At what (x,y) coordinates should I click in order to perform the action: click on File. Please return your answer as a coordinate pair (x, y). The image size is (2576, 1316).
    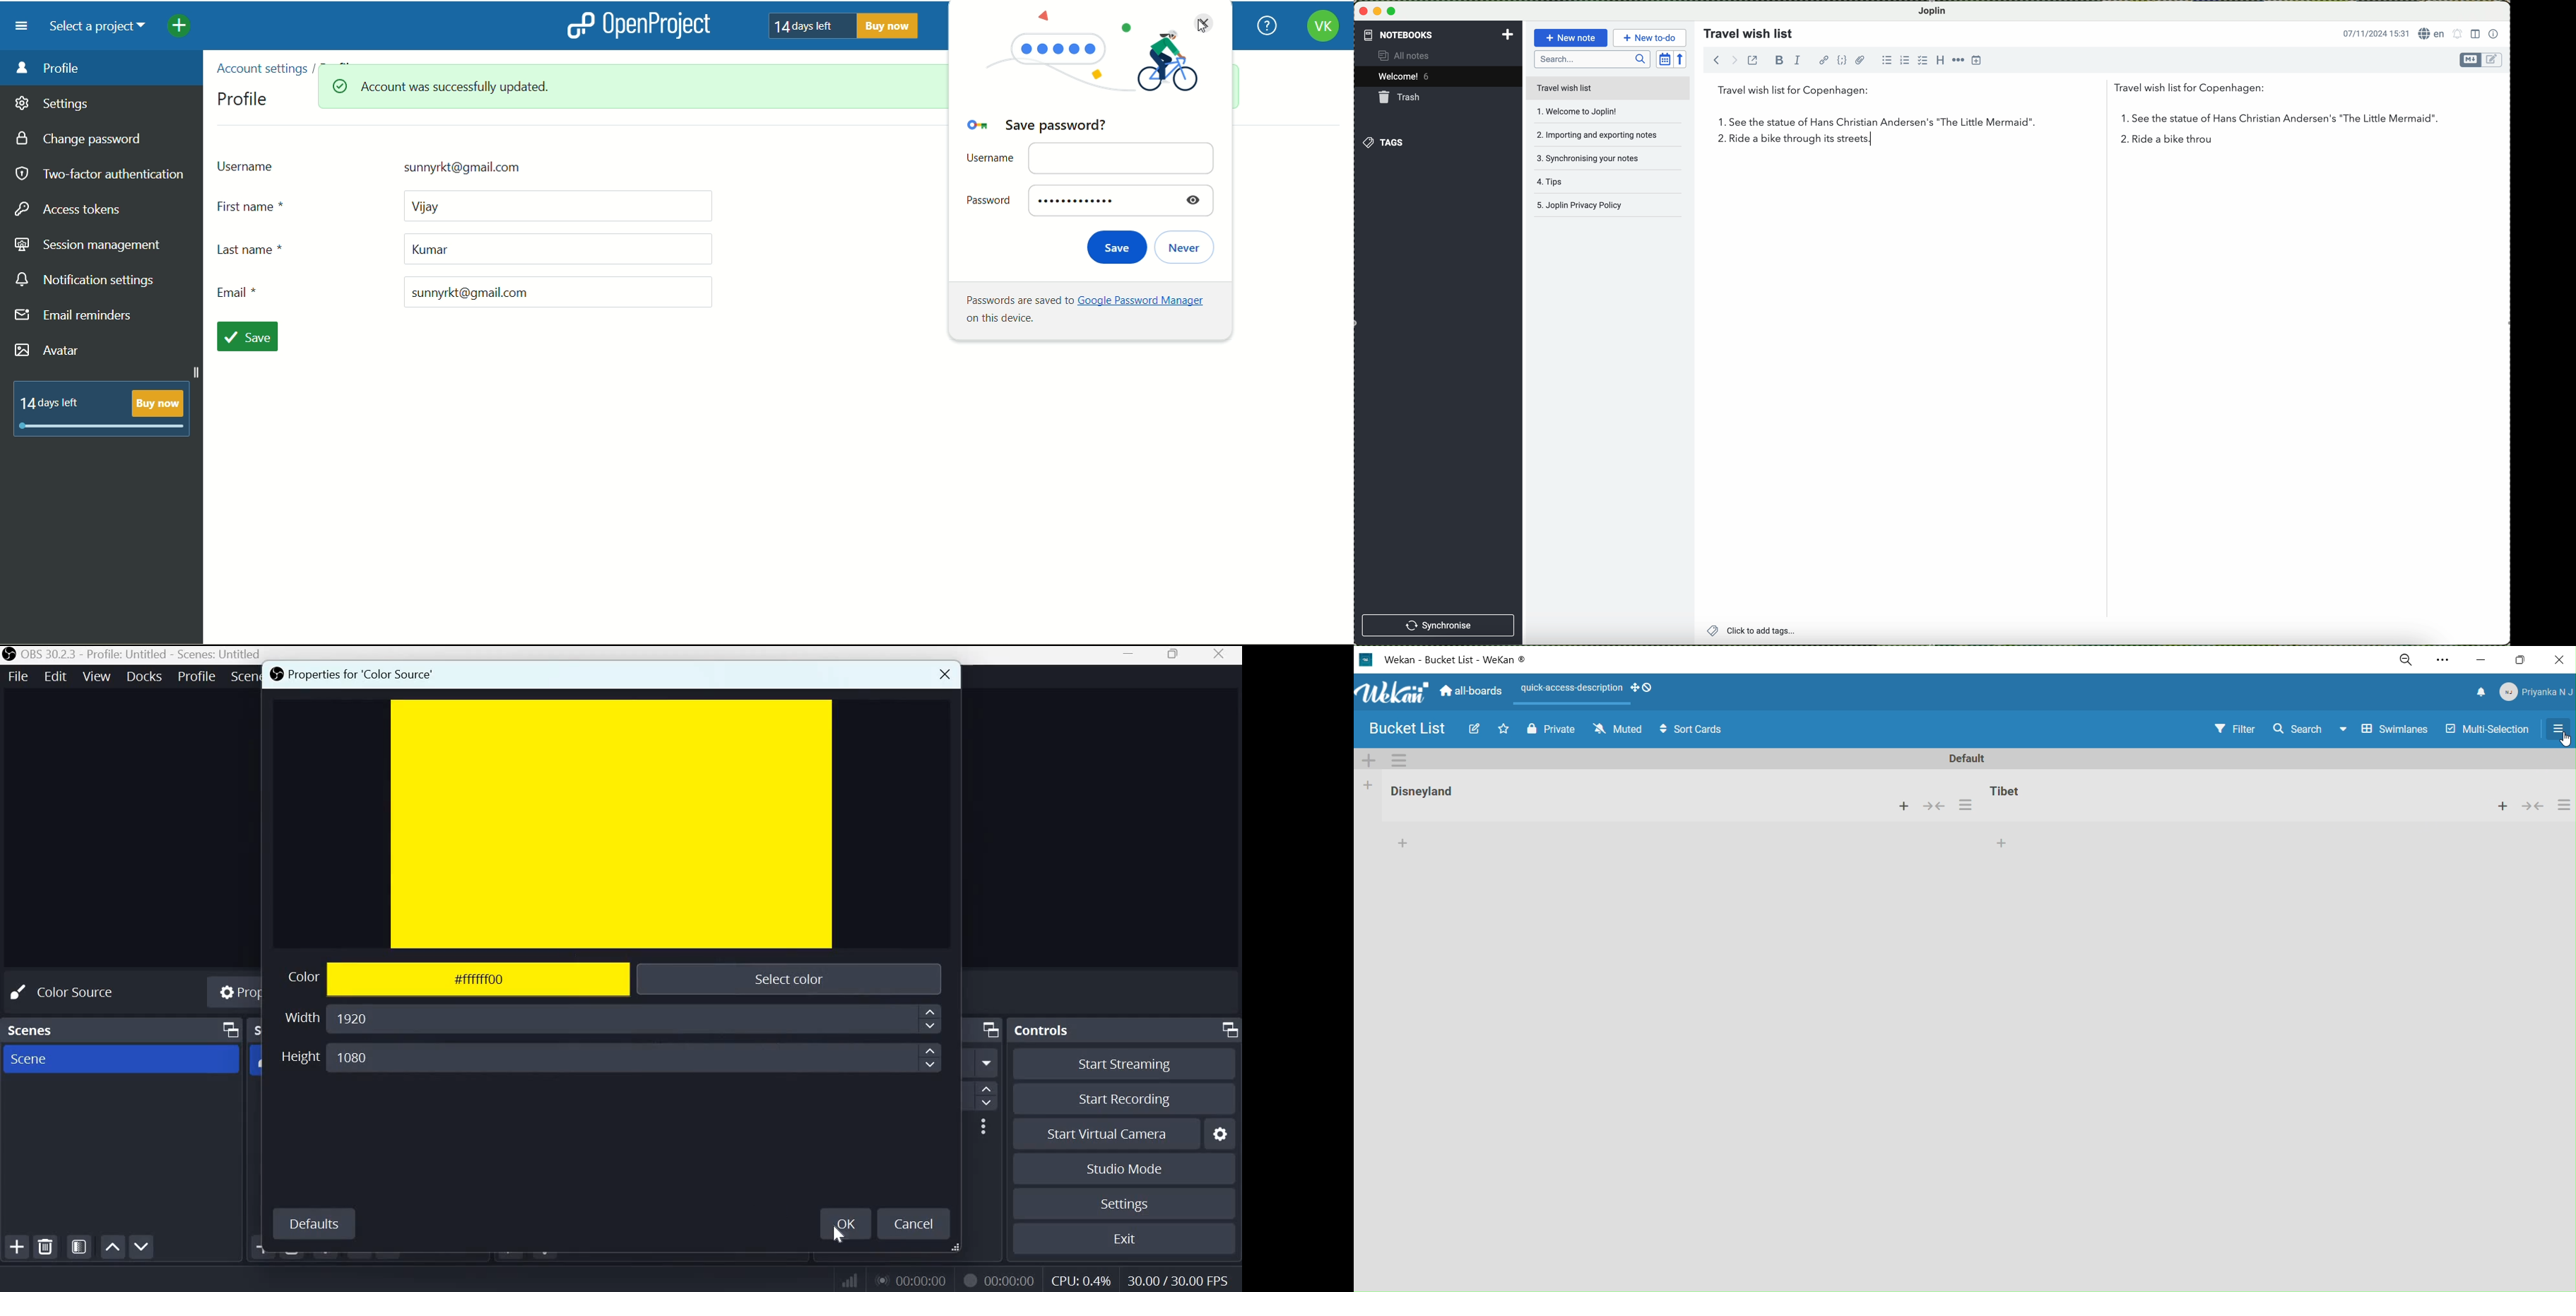
    Looking at the image, I should click on (21, 675).